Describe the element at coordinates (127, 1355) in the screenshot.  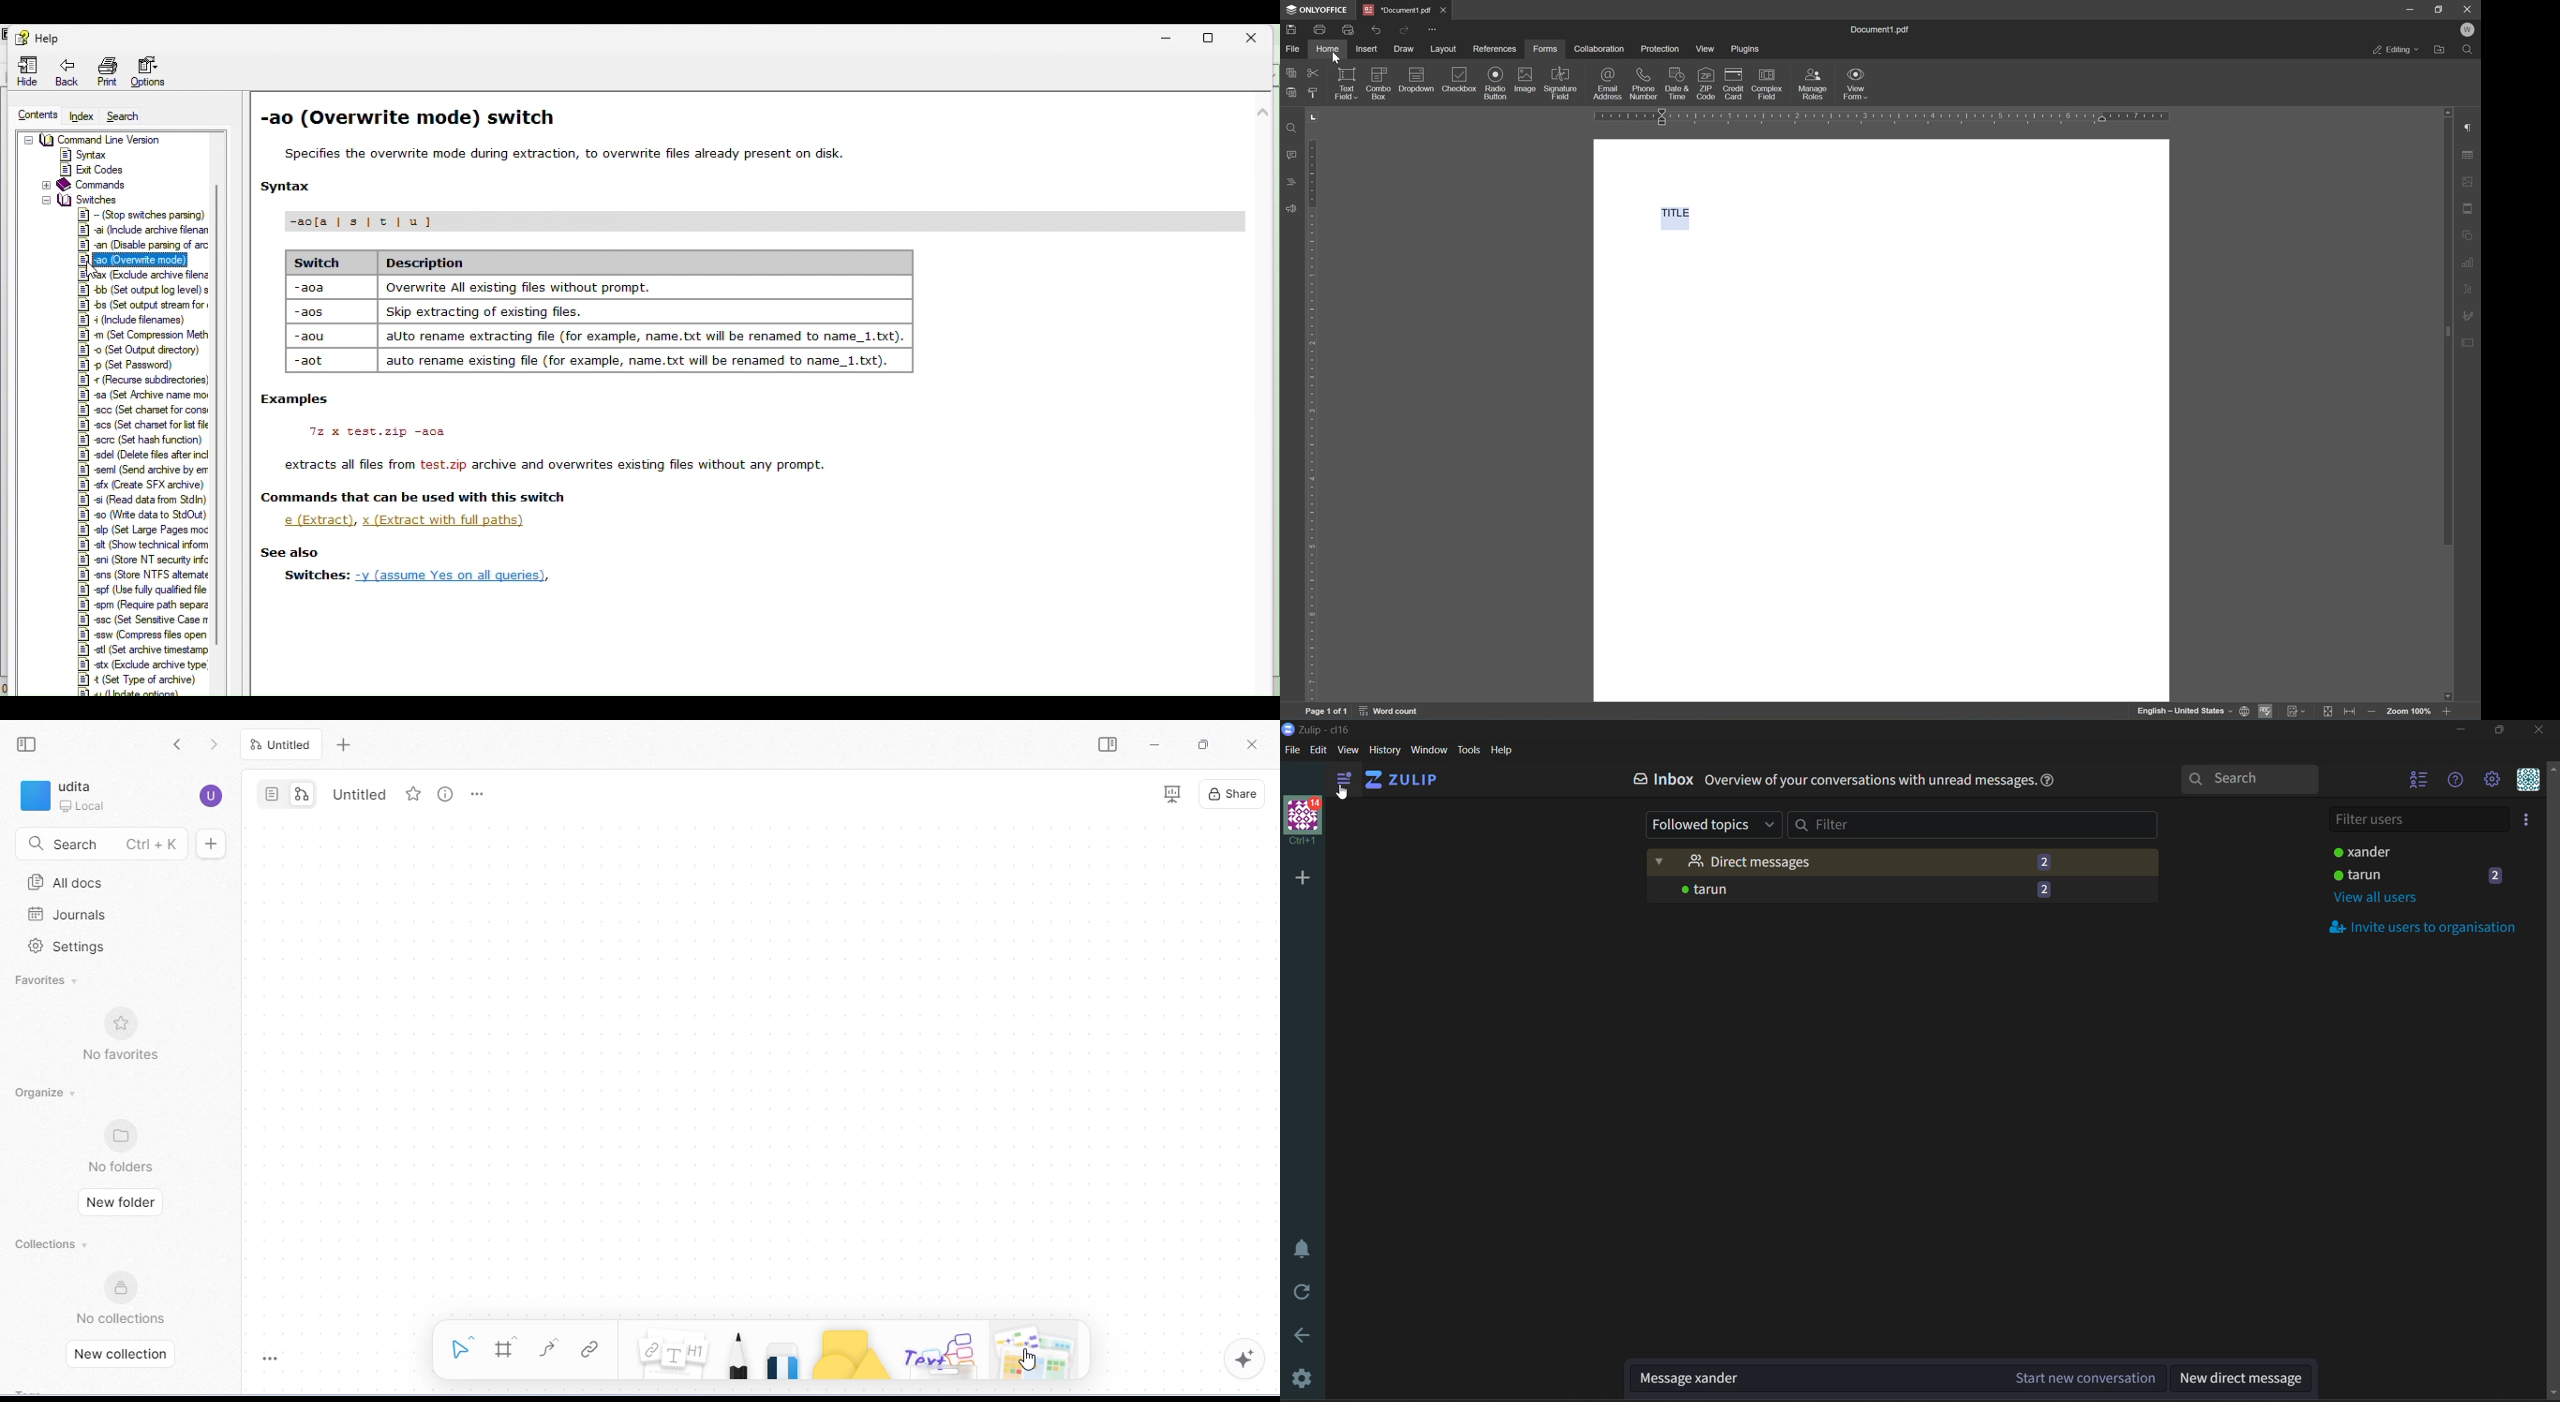
I see `new collection` at that location.